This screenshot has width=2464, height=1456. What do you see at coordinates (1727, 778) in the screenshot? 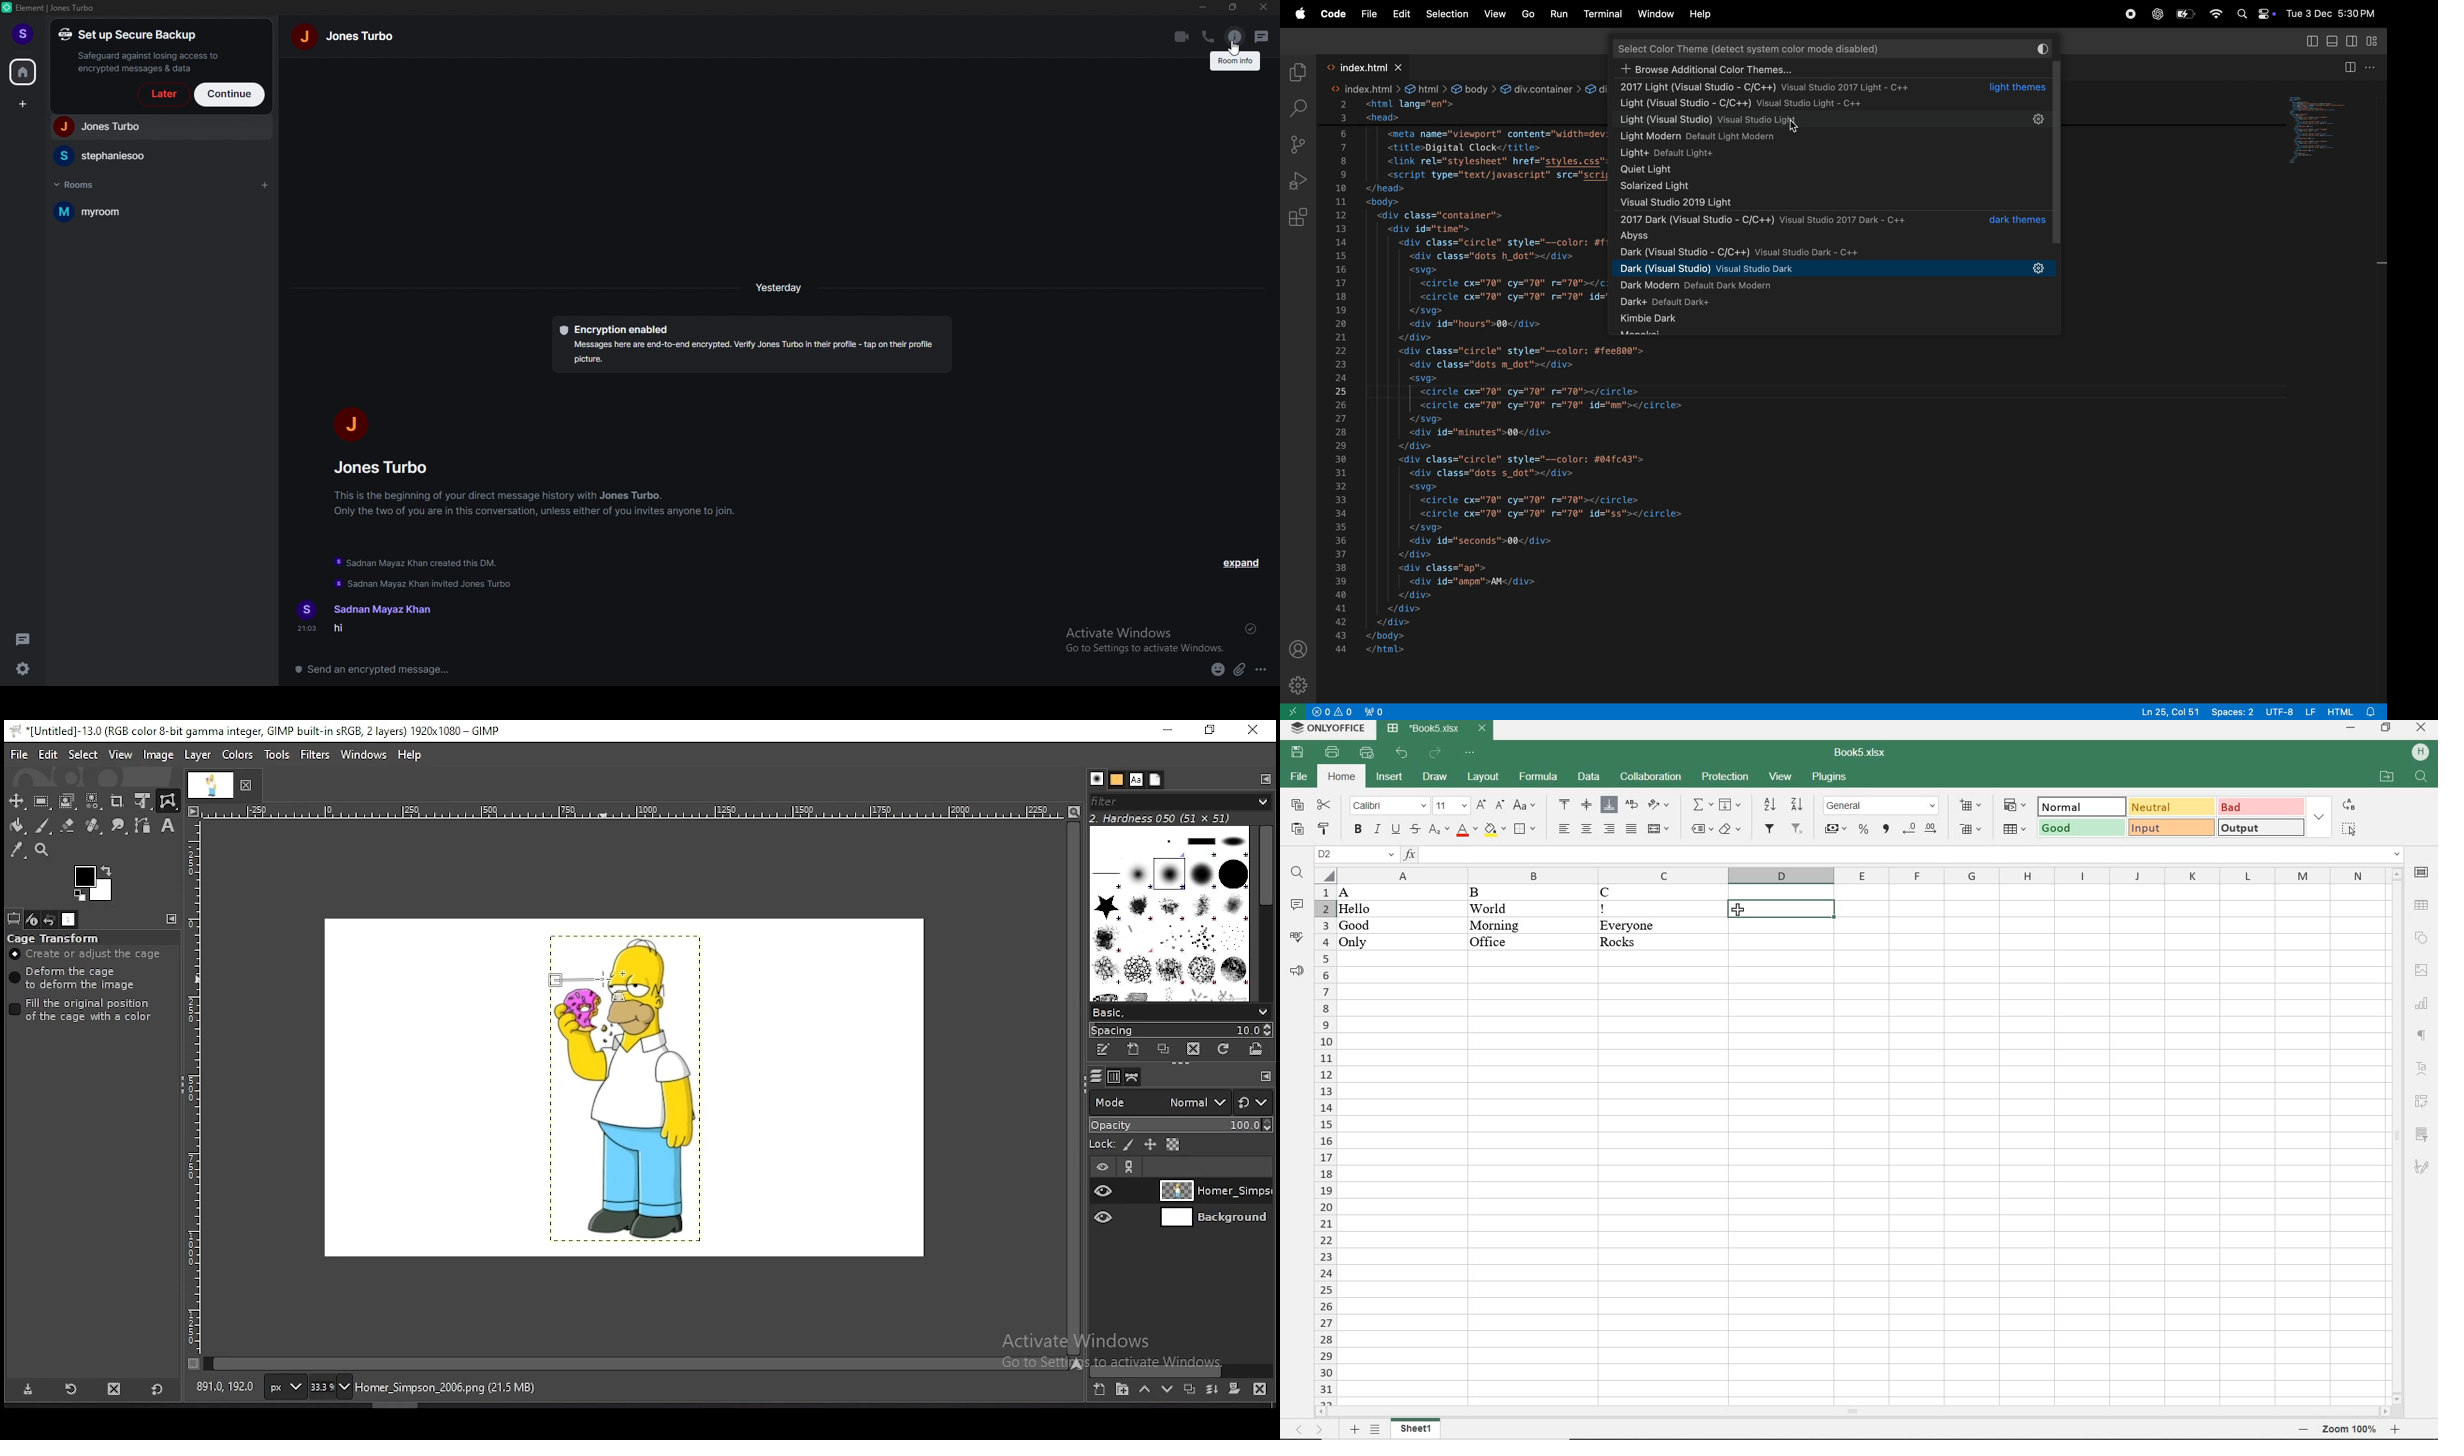
I see `protection` at bounding box center [1727, 778].